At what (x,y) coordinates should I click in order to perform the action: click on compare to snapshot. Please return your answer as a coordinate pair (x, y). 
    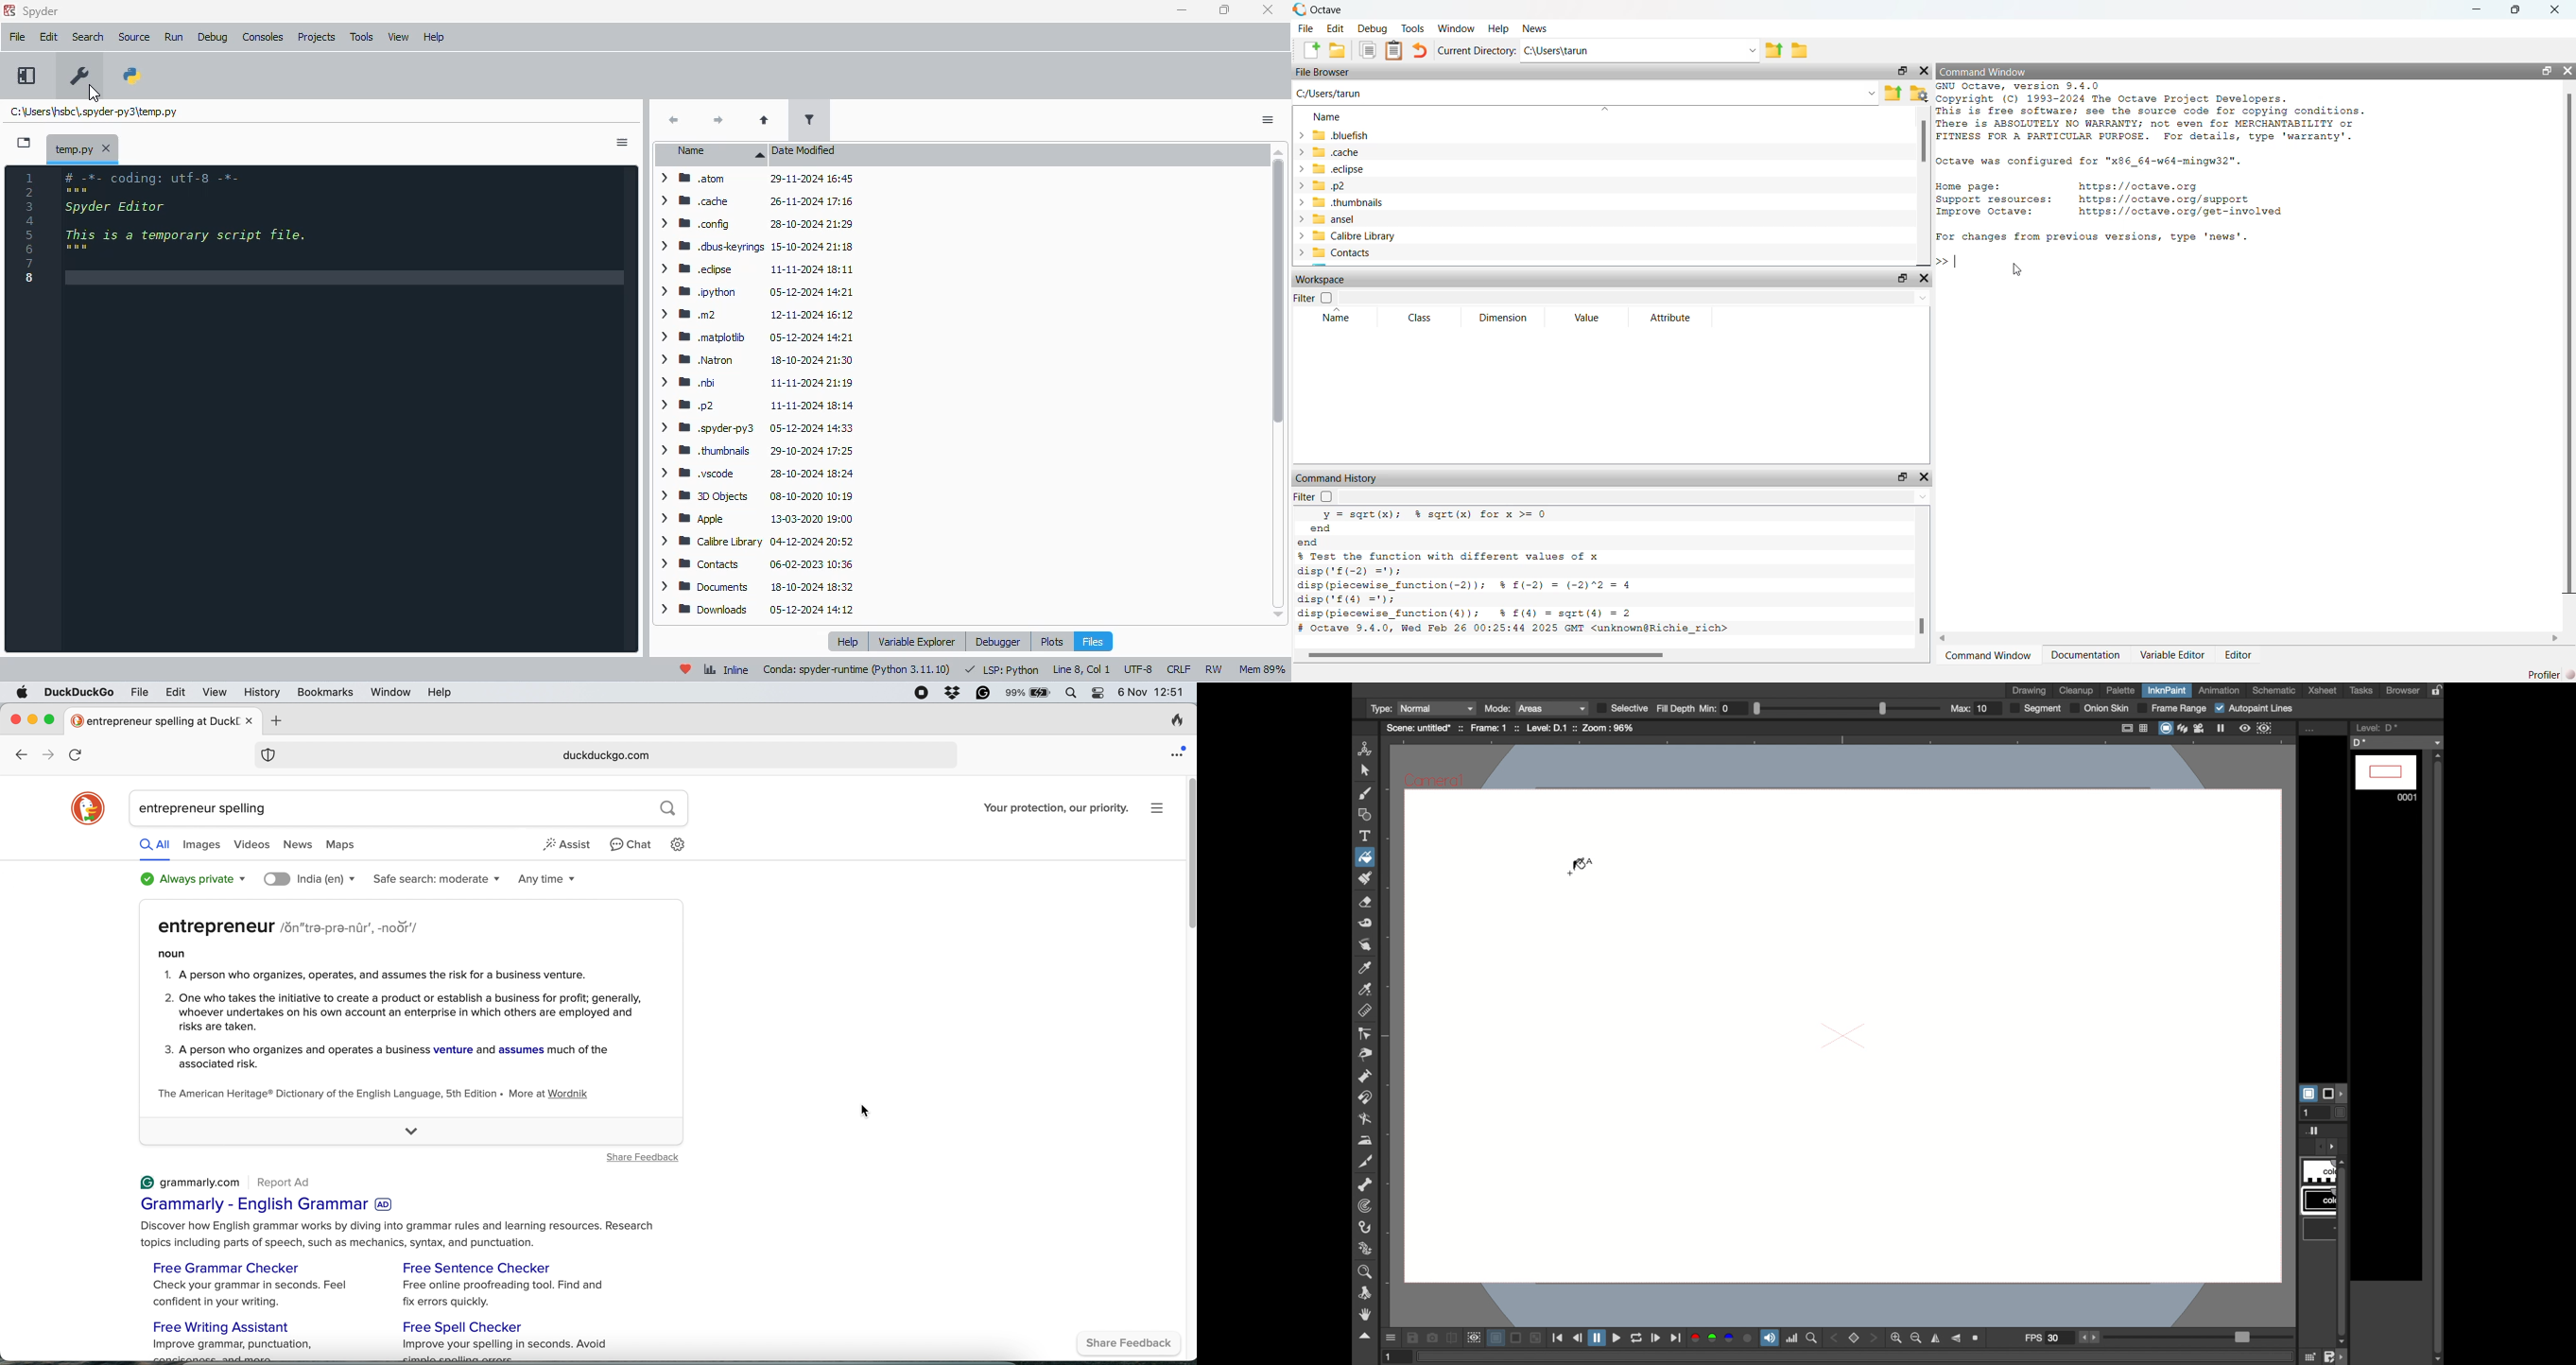
    Looking at the image, I should click on (1452, 1338).